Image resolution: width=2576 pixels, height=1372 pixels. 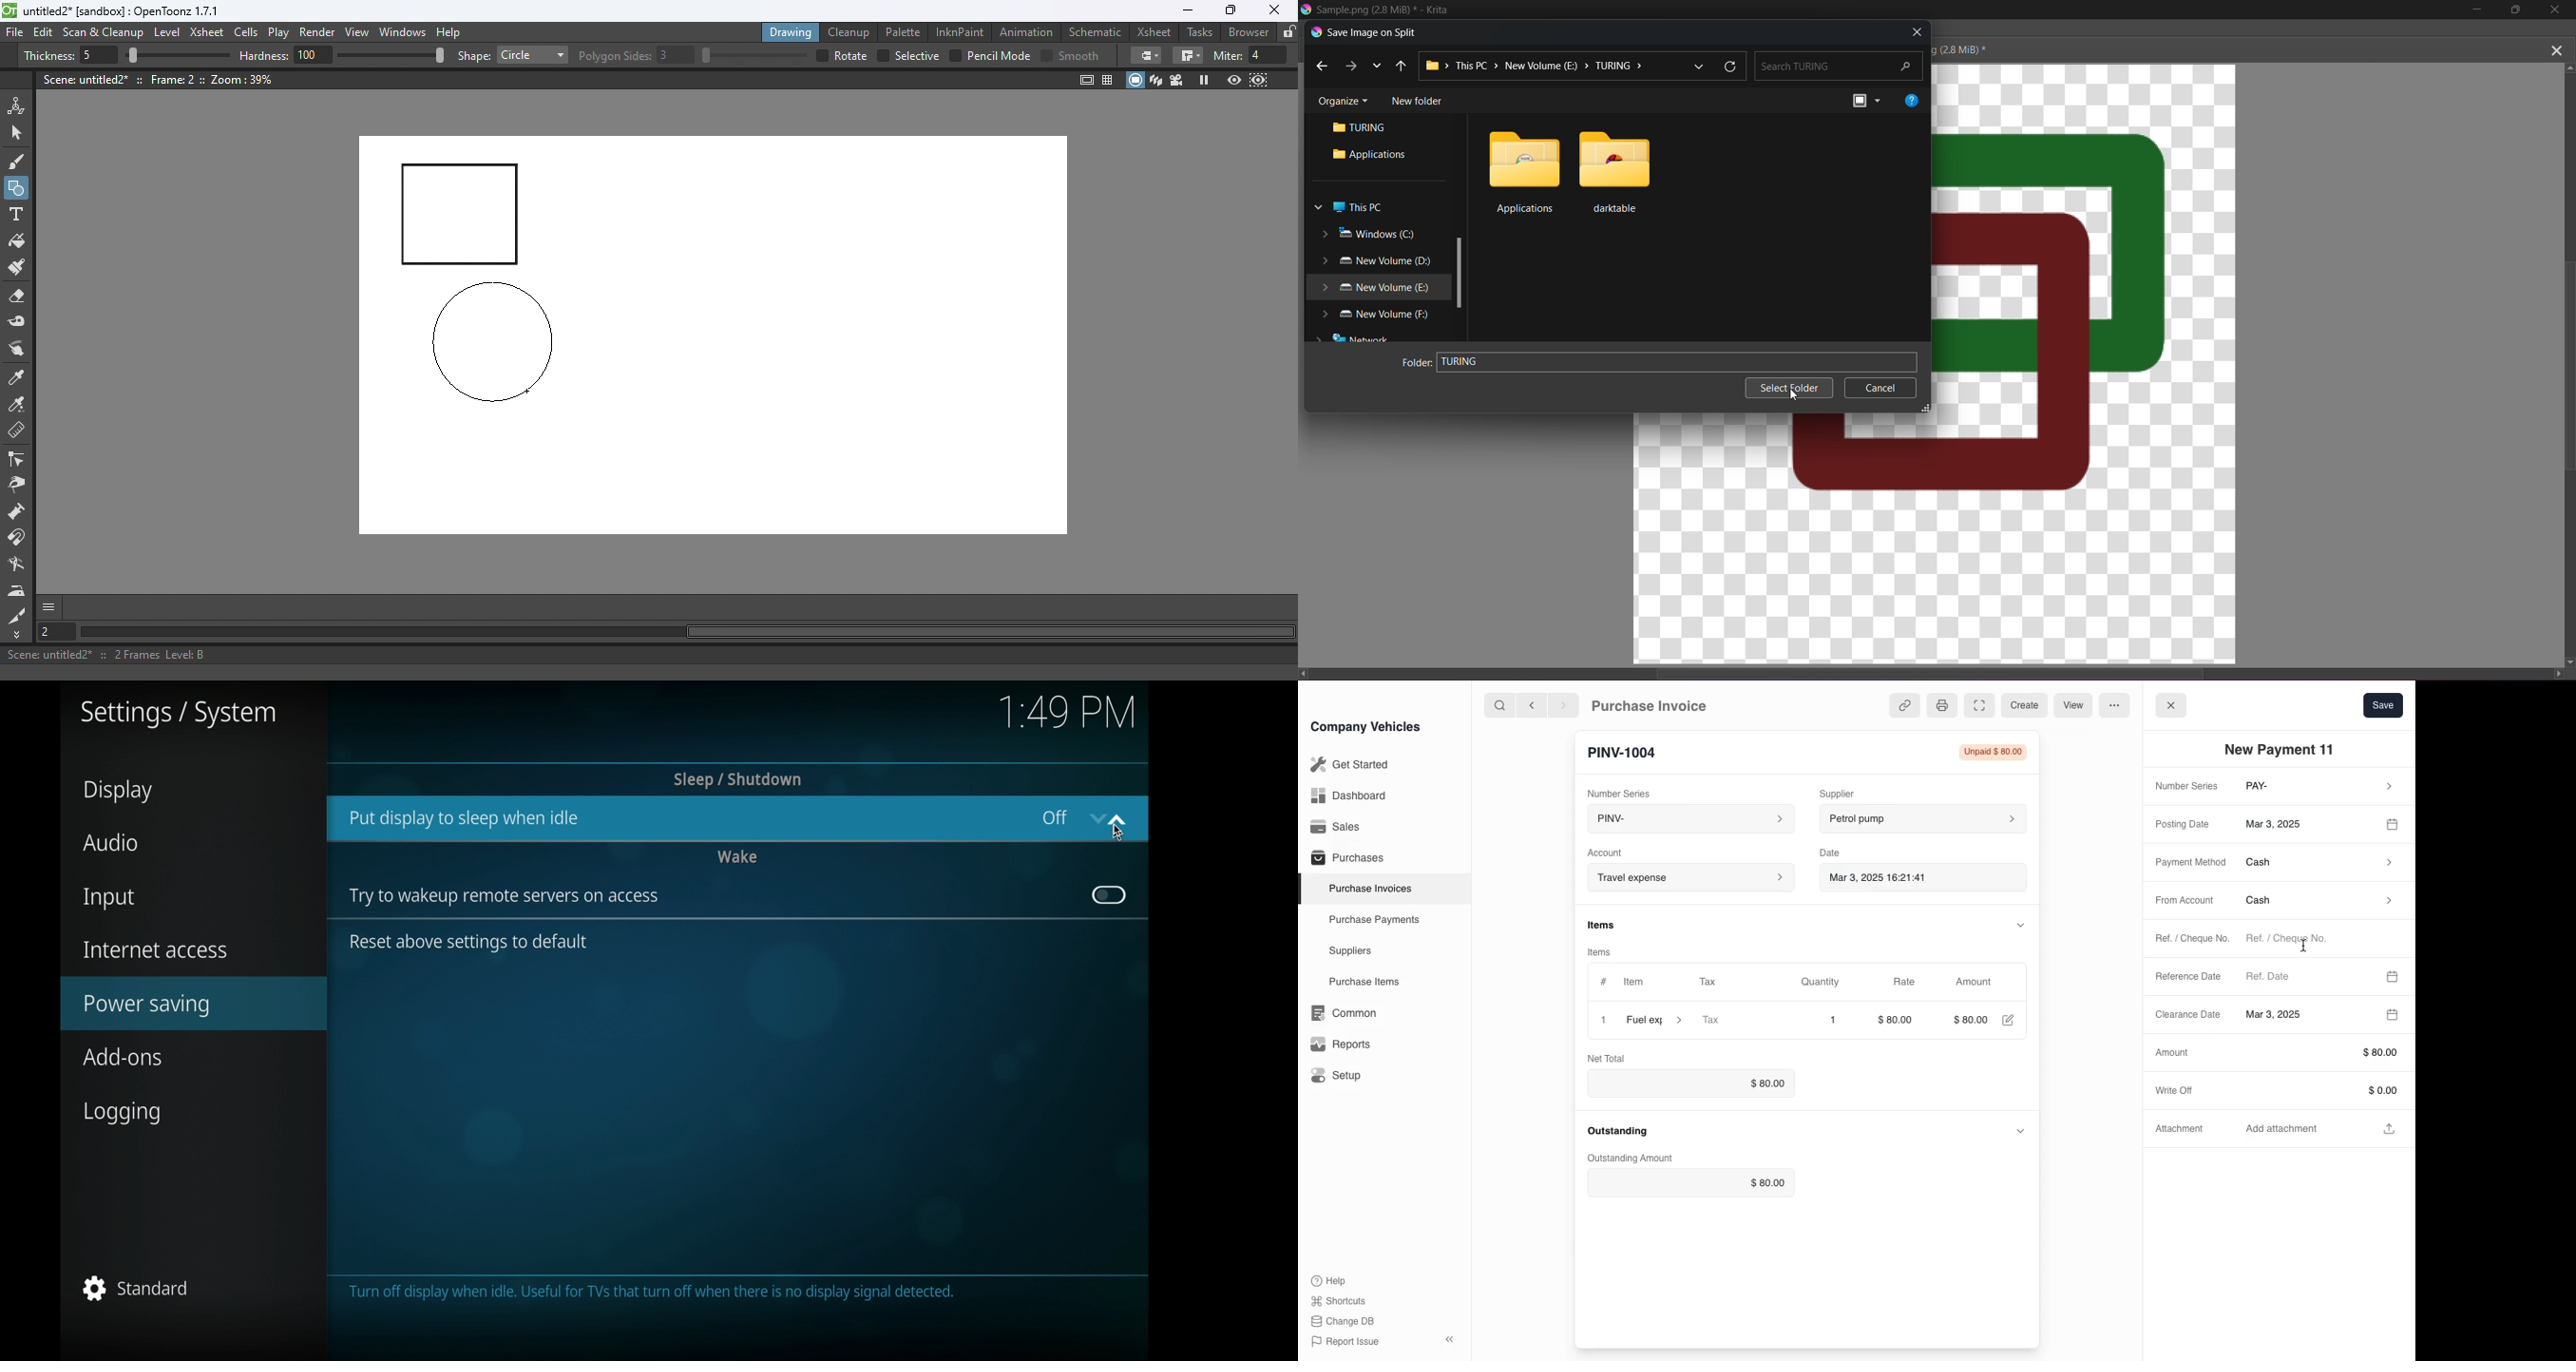 I want to click on link, so click(x=1902, y=705).